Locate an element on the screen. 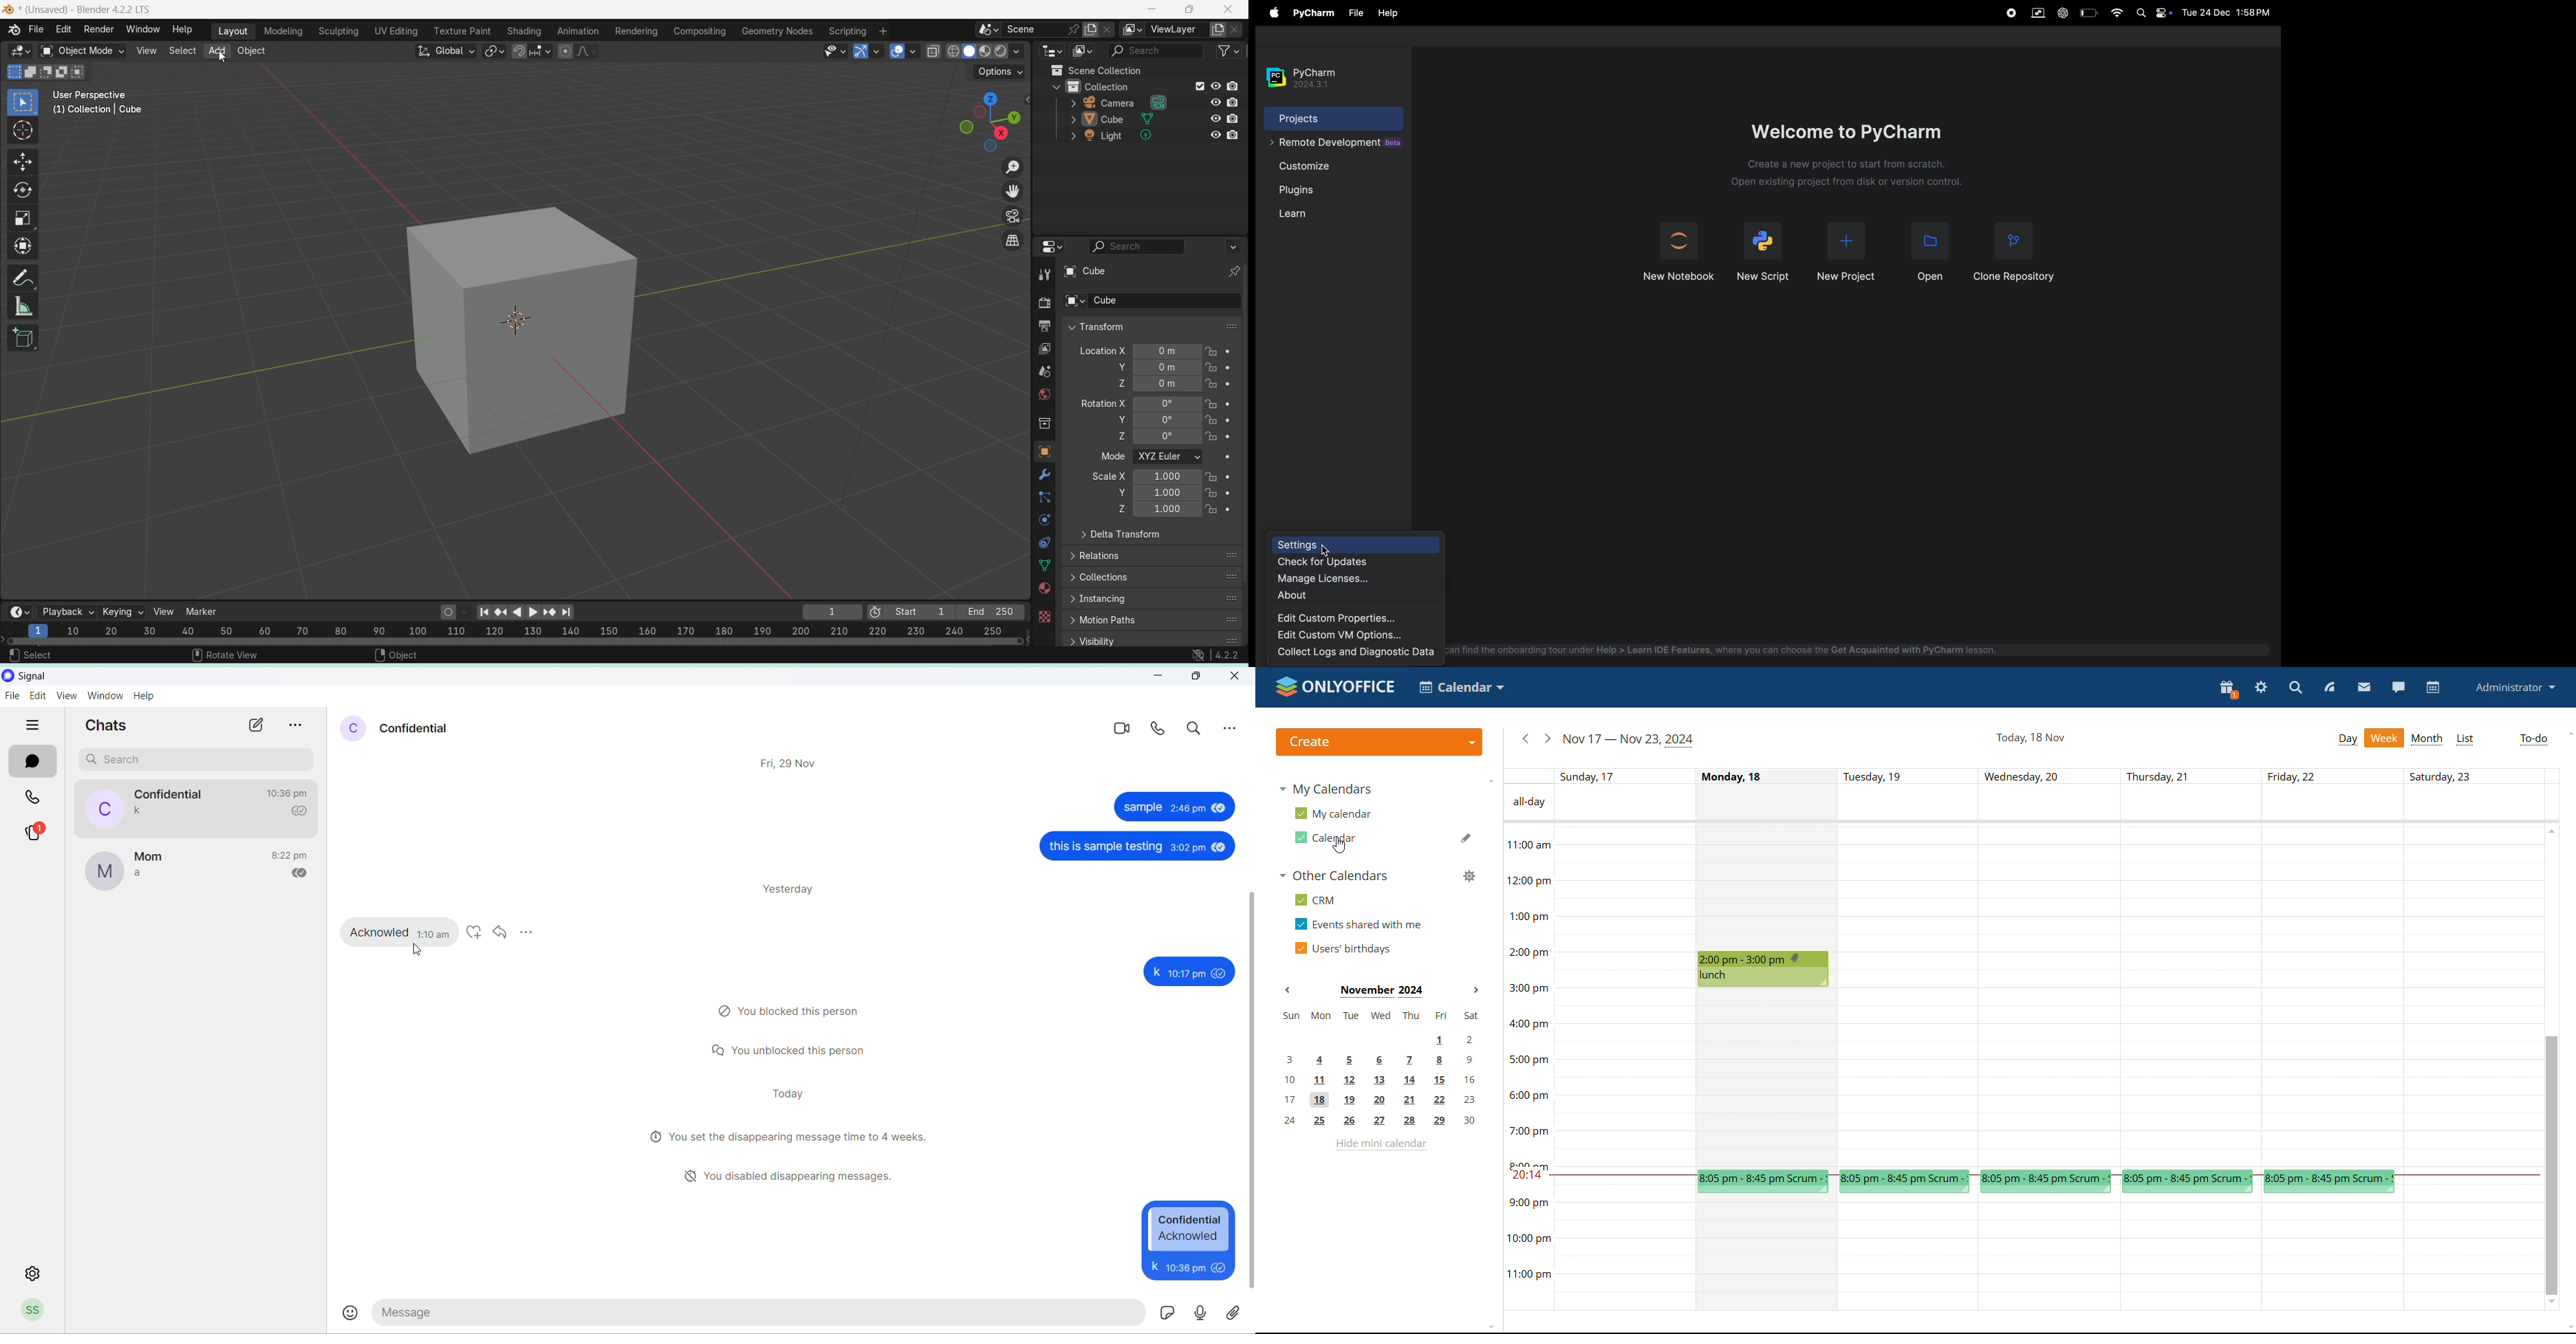 The height and width of the screenshot is (1344, 2576). scroll down is located at coordinates (2551, 1302).